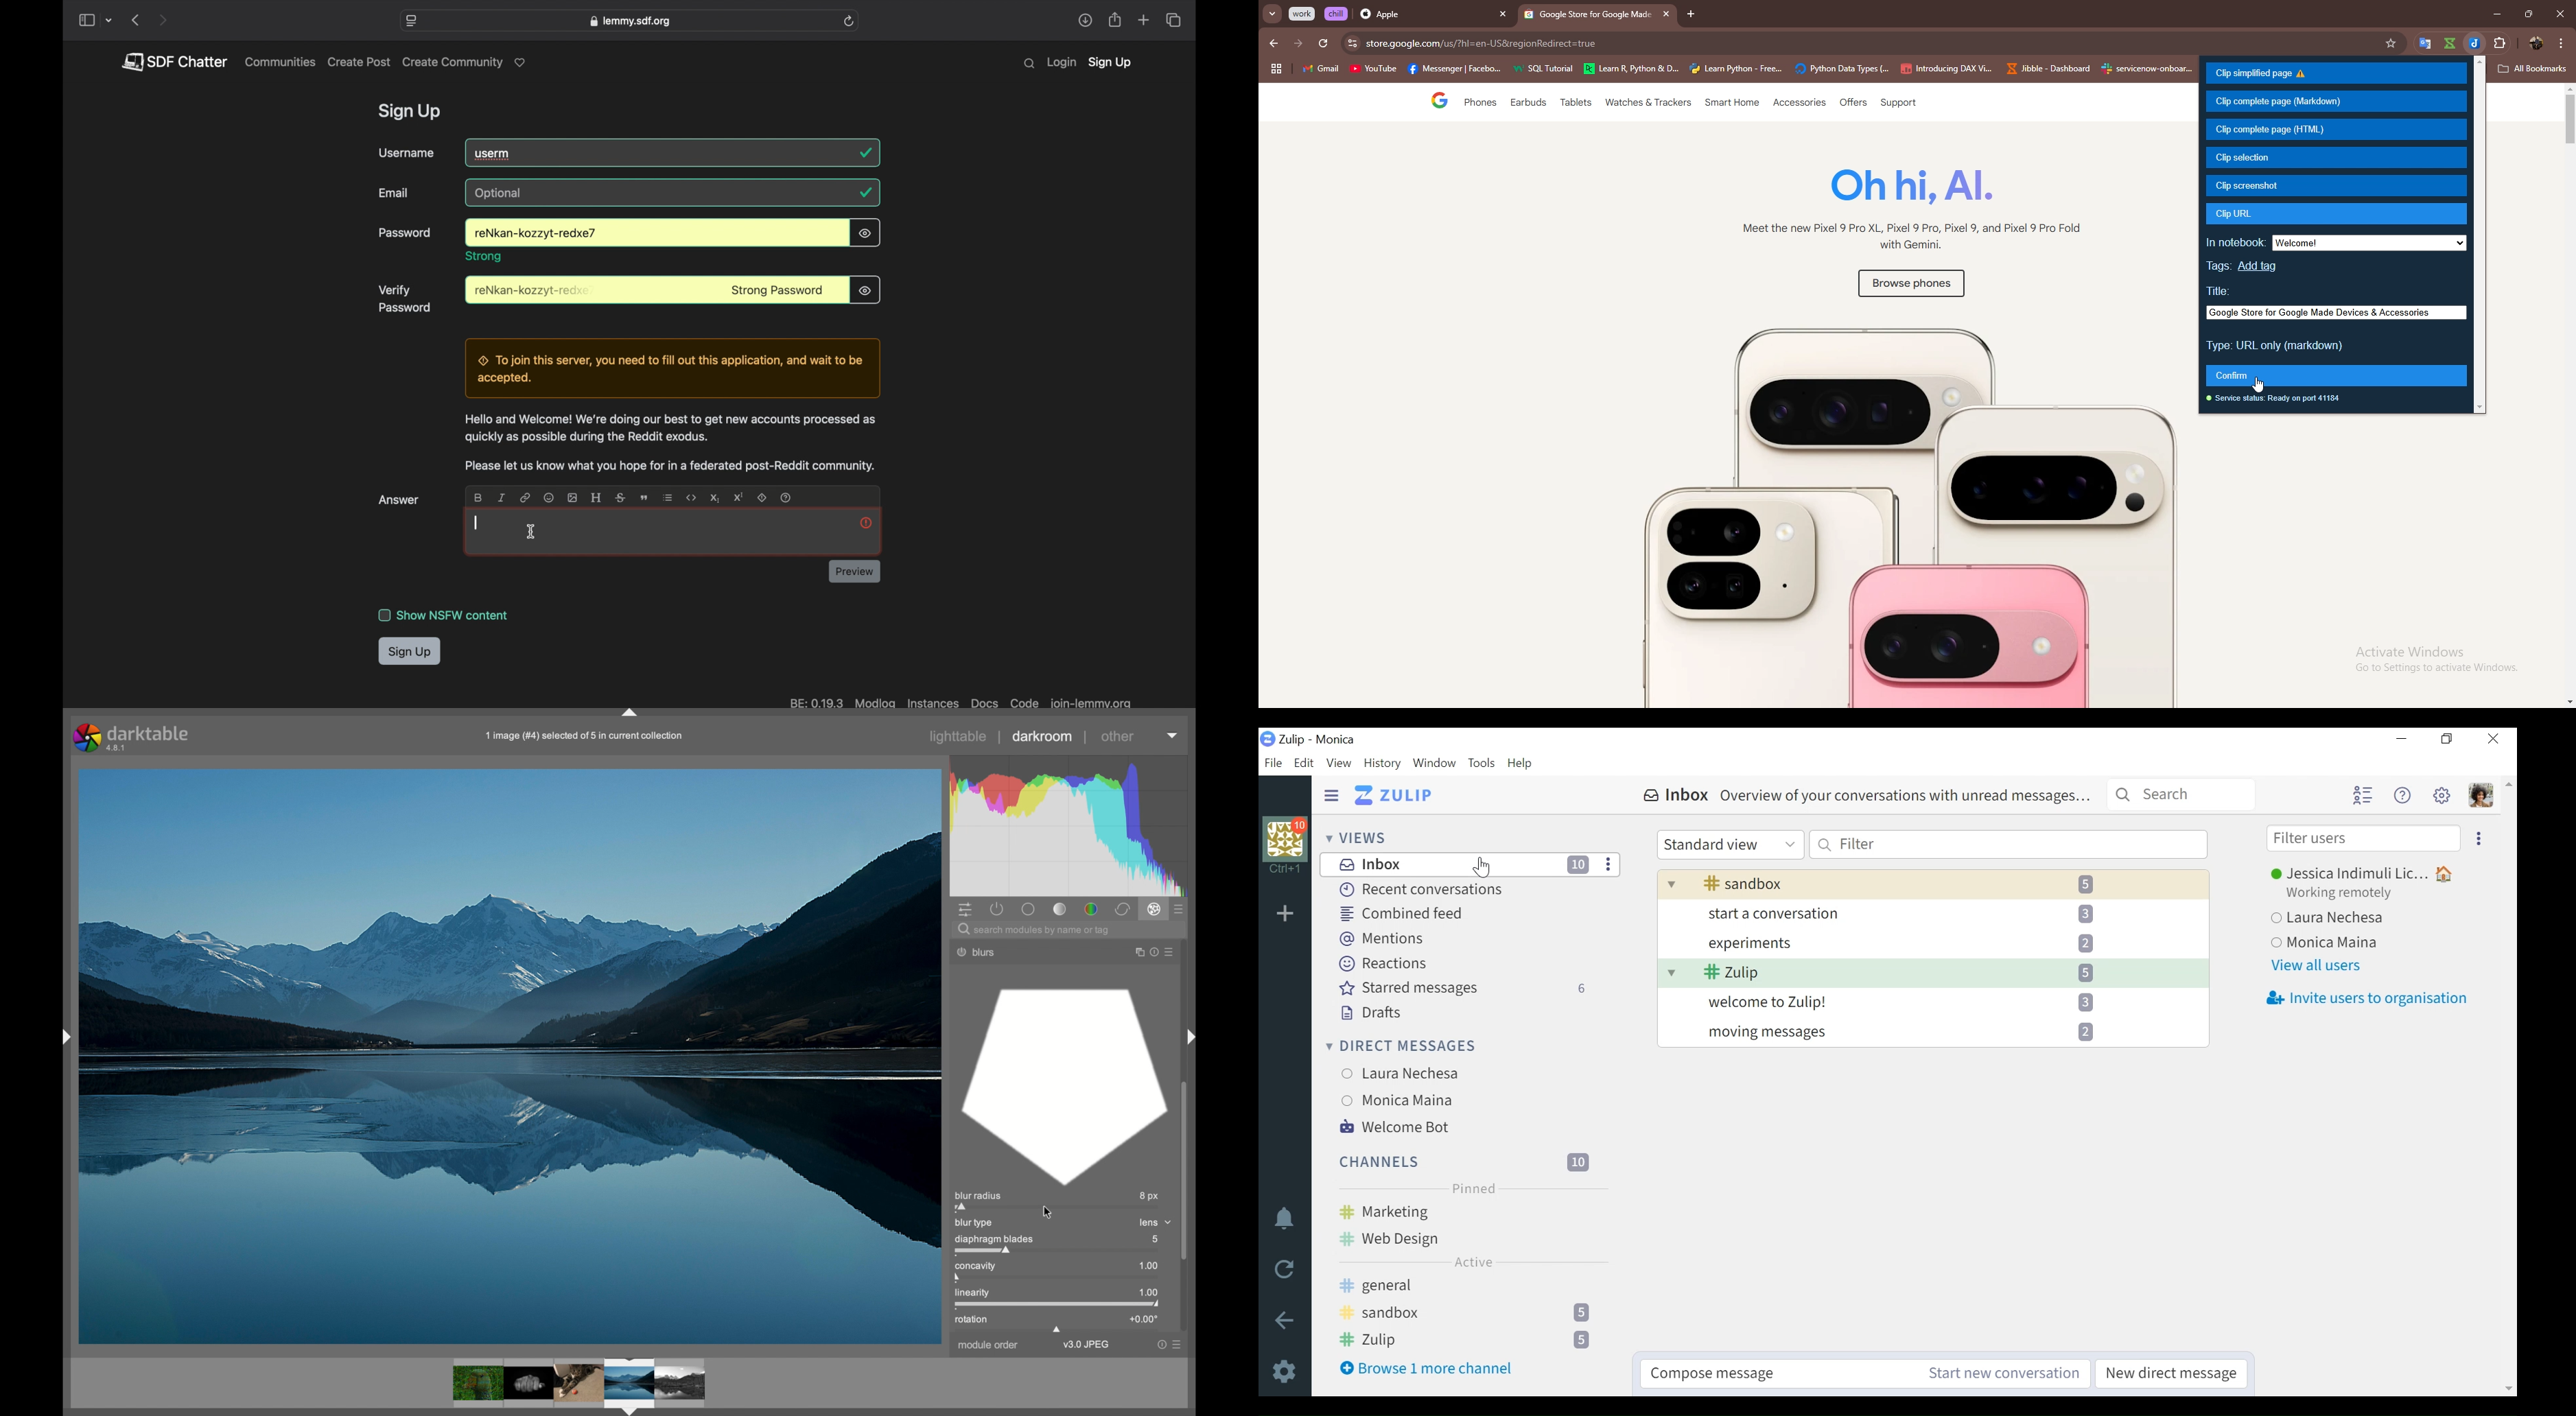 The height and width of the screenshot is (1428, 2576). I want to click on Edit, so click(1303, 763).